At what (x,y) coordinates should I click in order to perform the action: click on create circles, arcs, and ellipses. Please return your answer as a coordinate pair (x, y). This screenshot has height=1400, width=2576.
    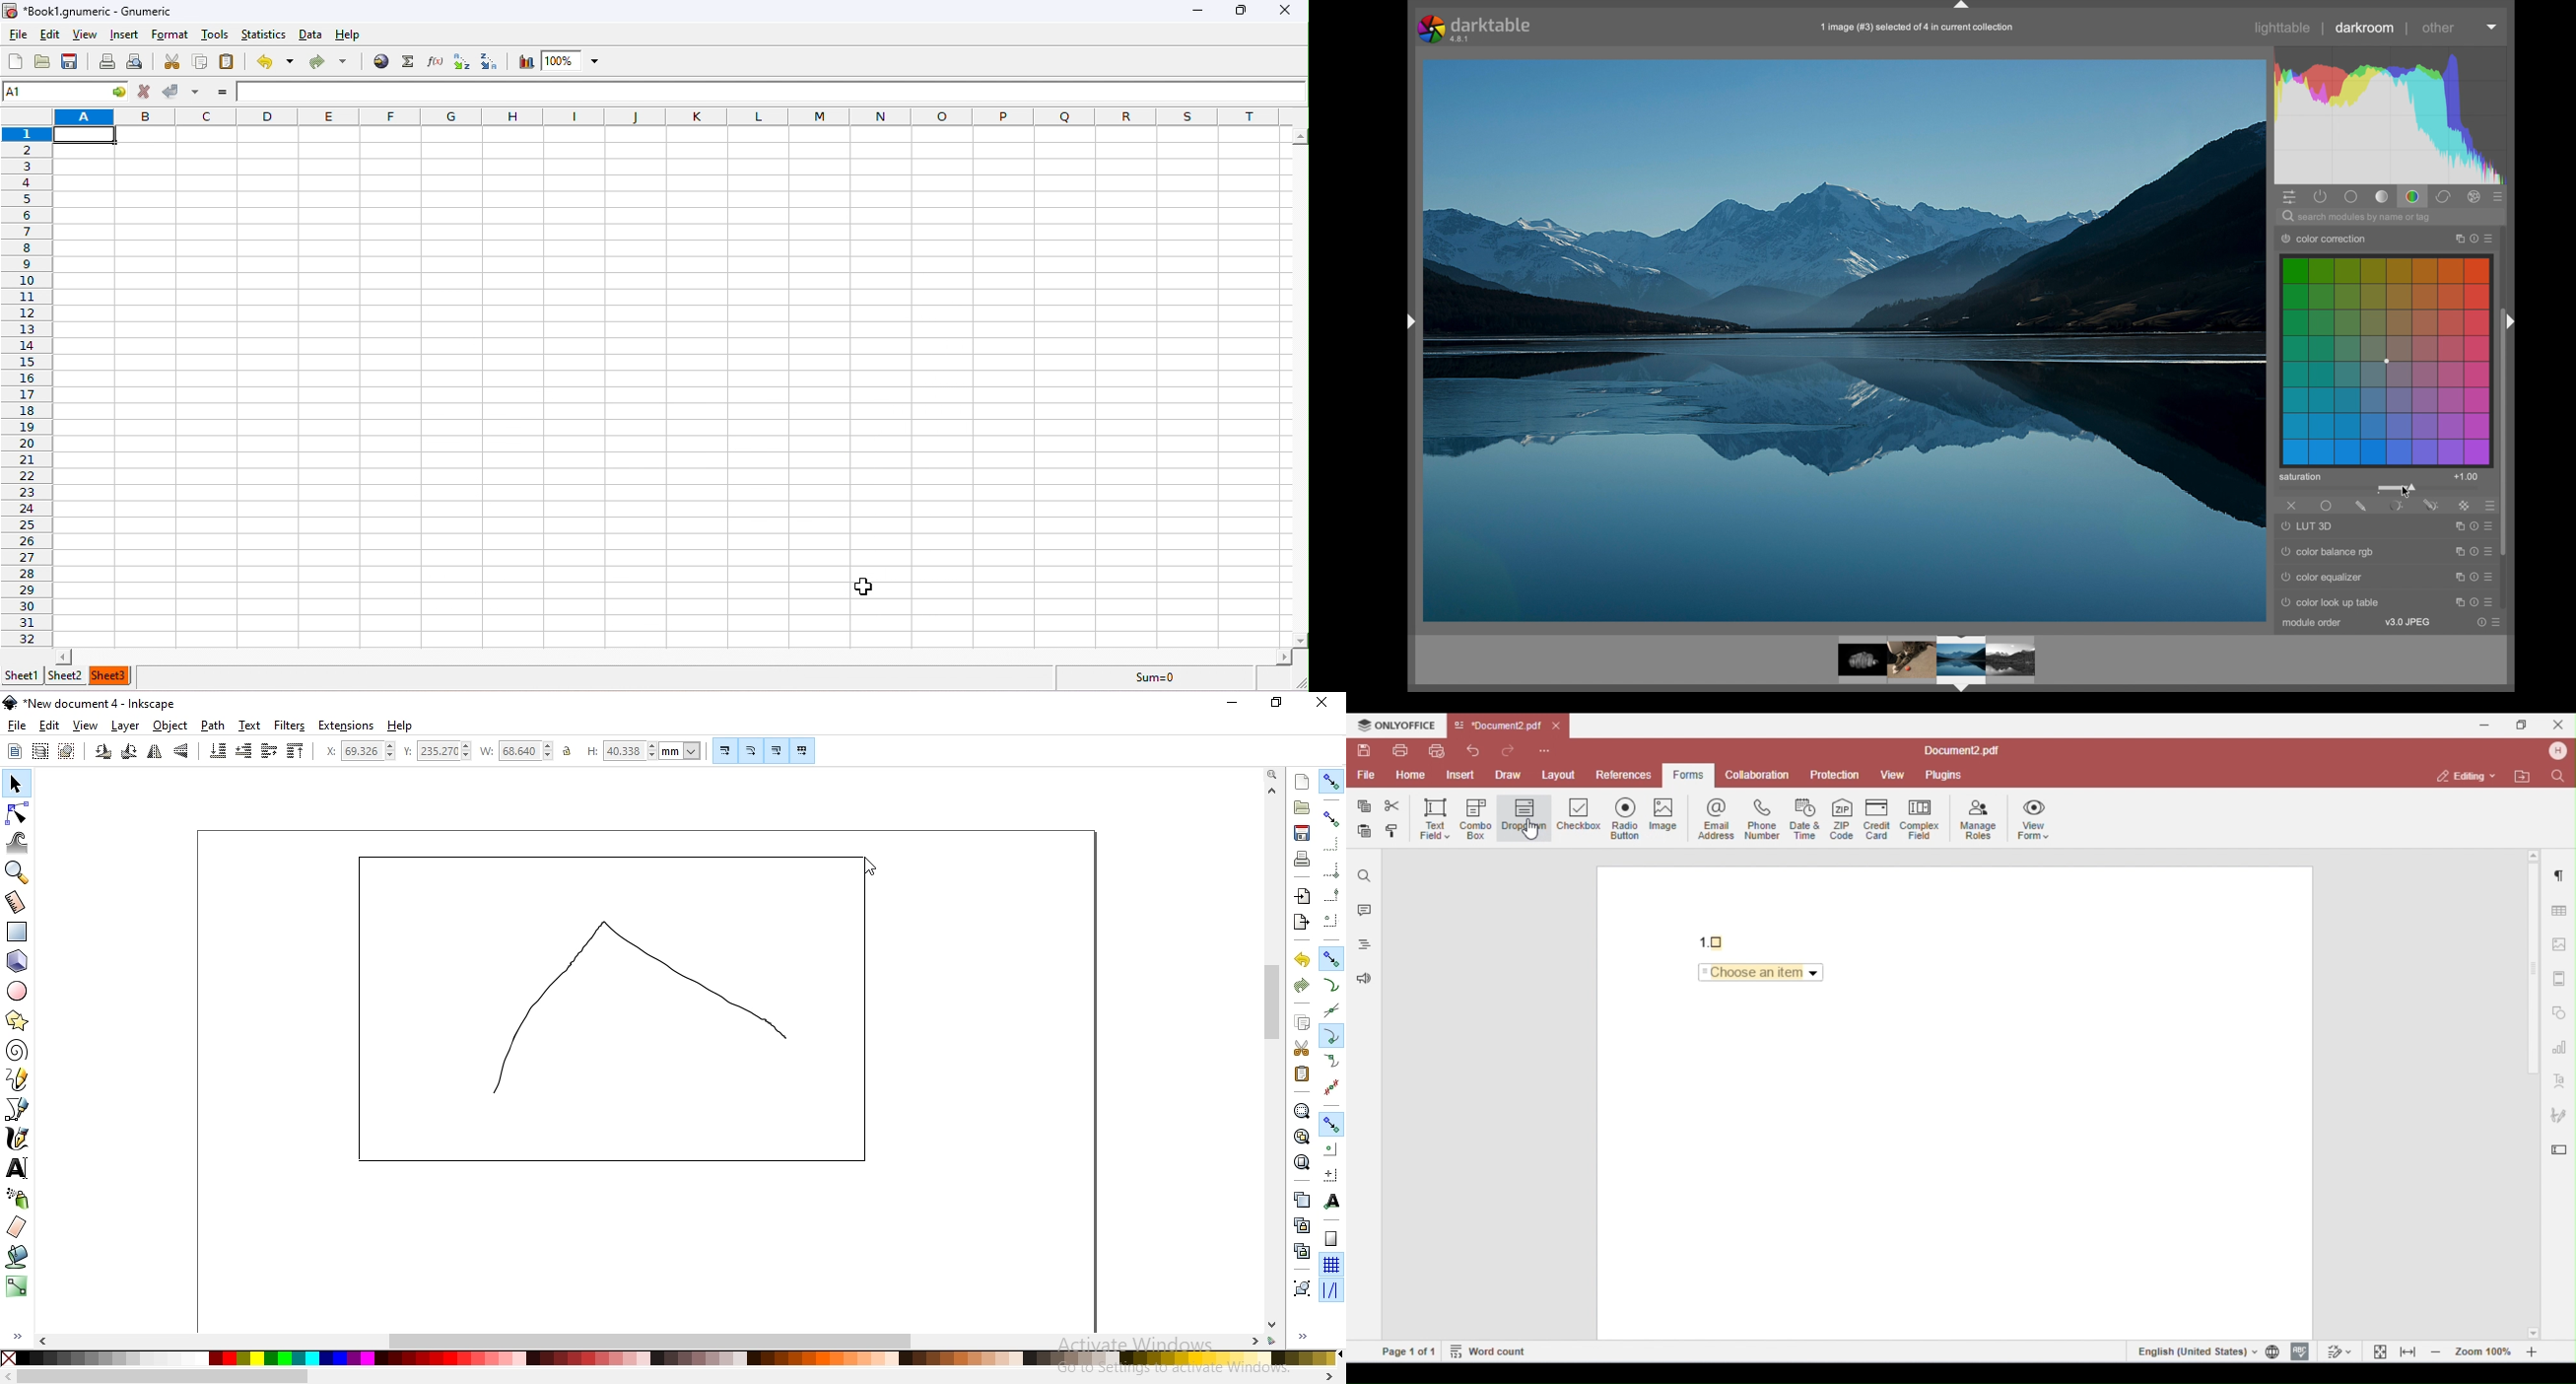
    Looking at the image, I should click on (18, 991).